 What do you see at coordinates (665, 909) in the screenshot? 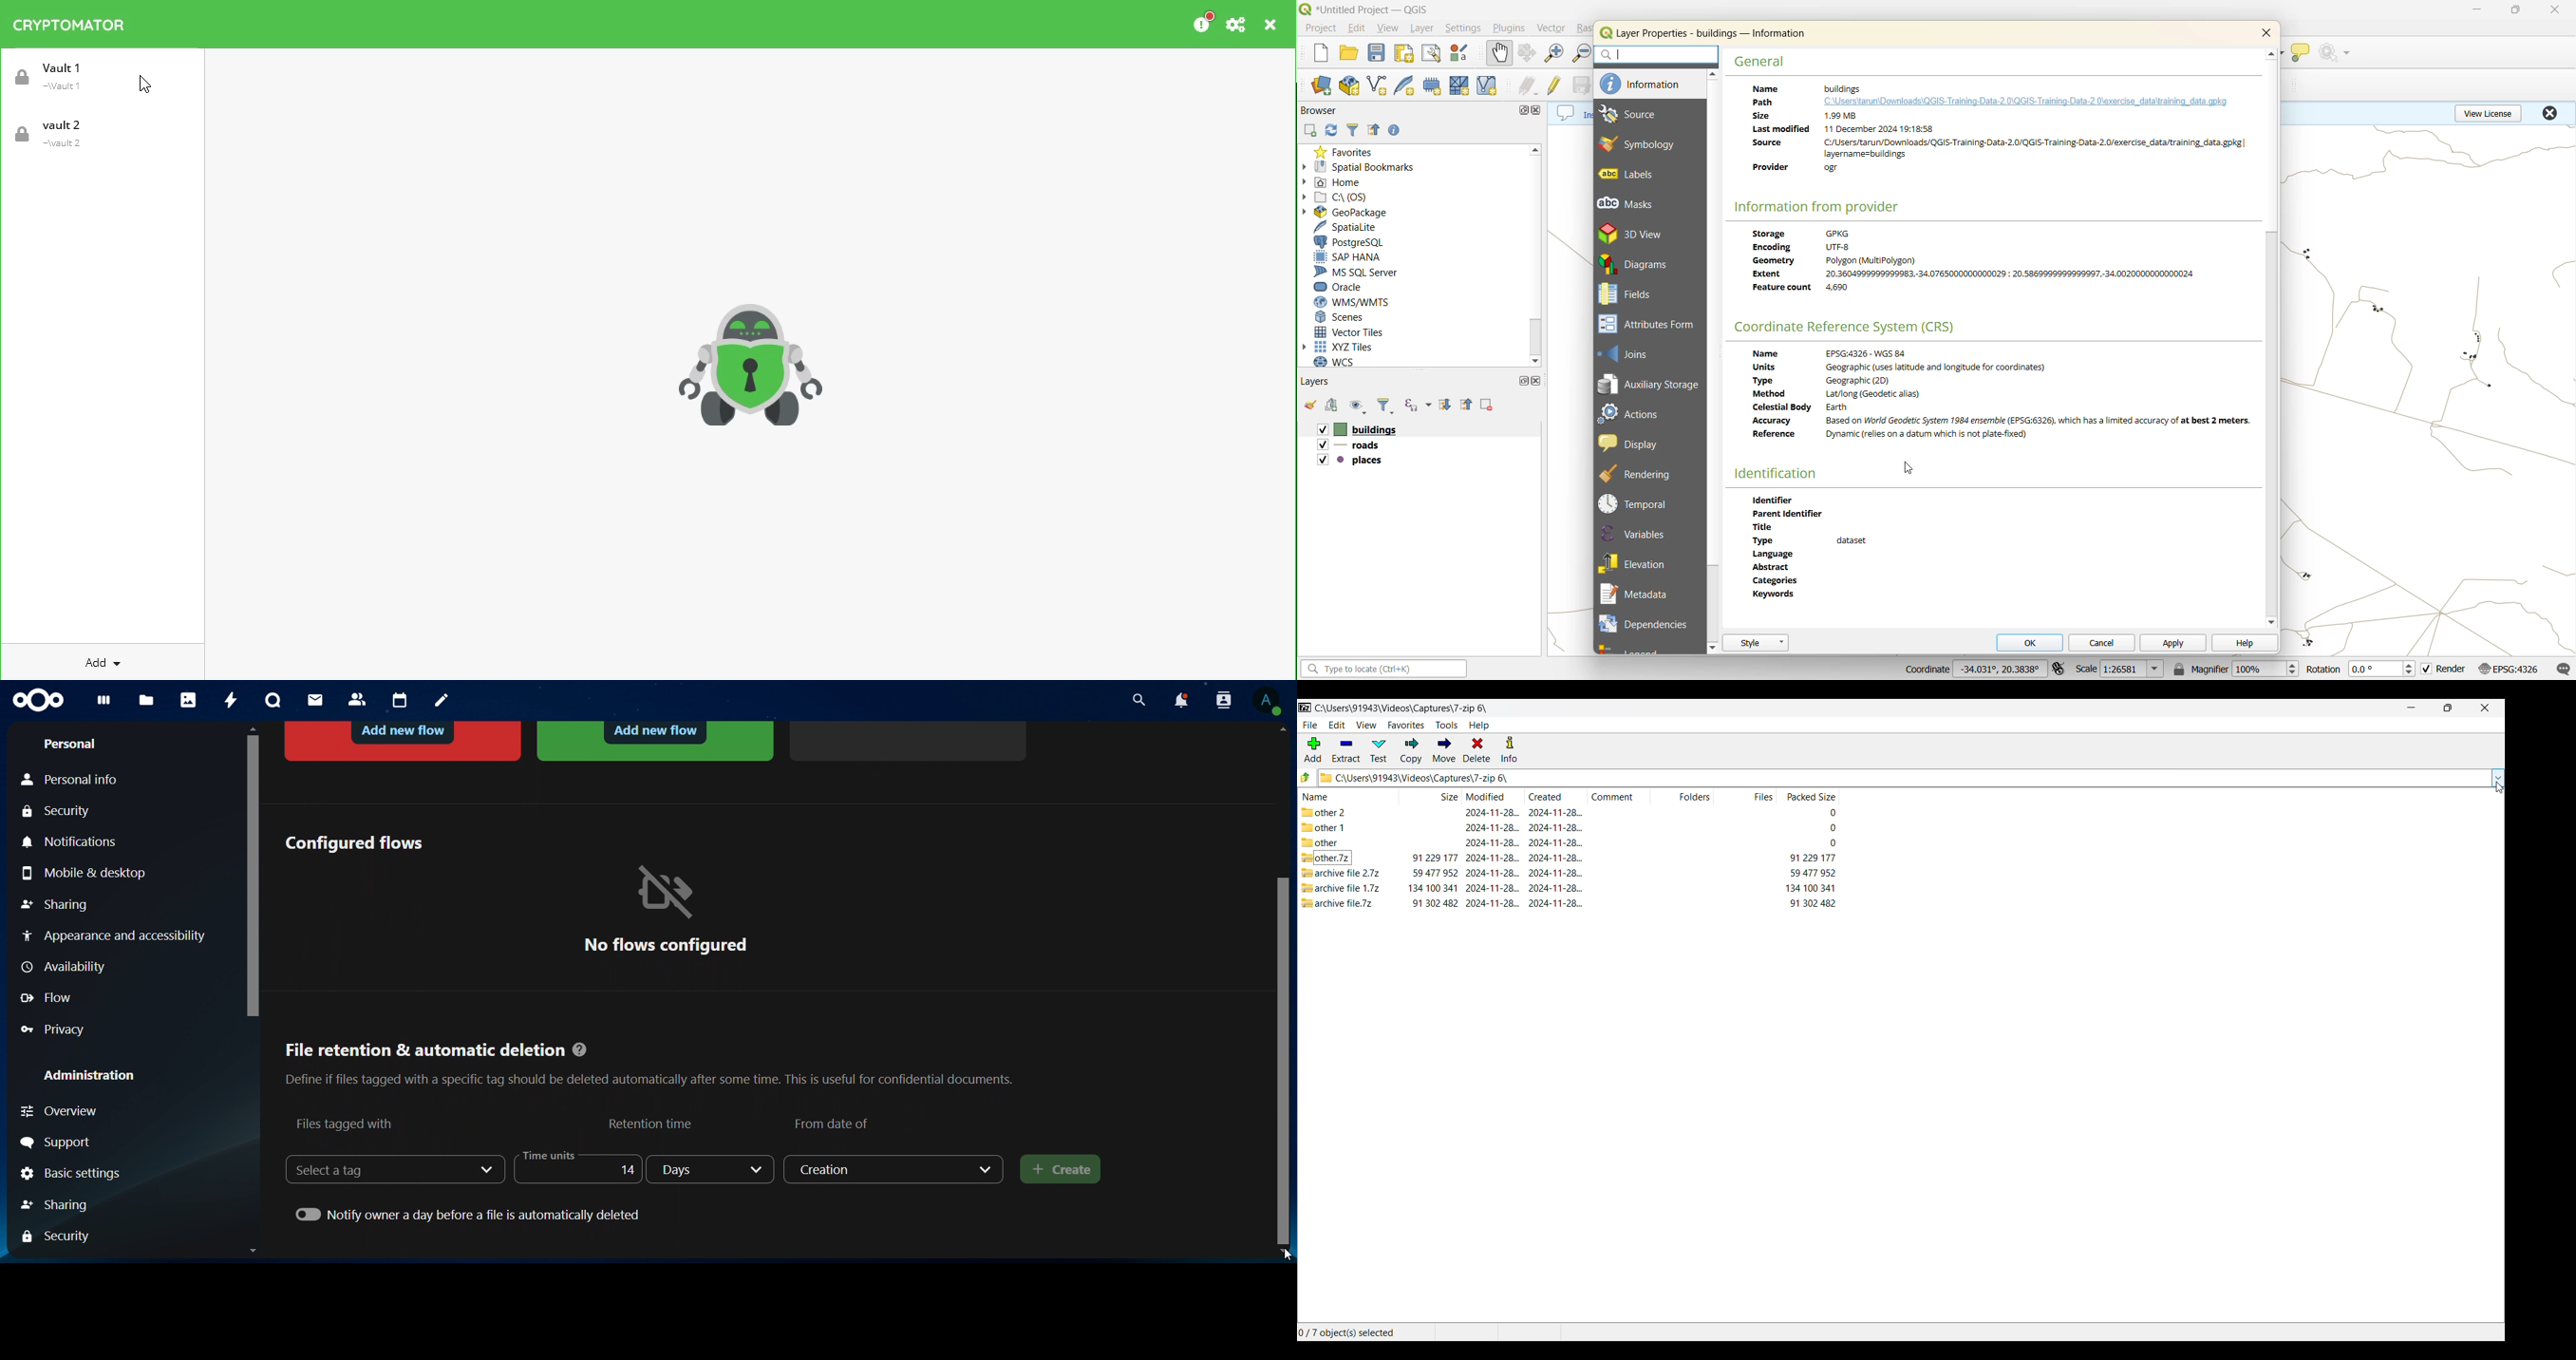
I see `no flows configured` at bounding box center [665, 909].